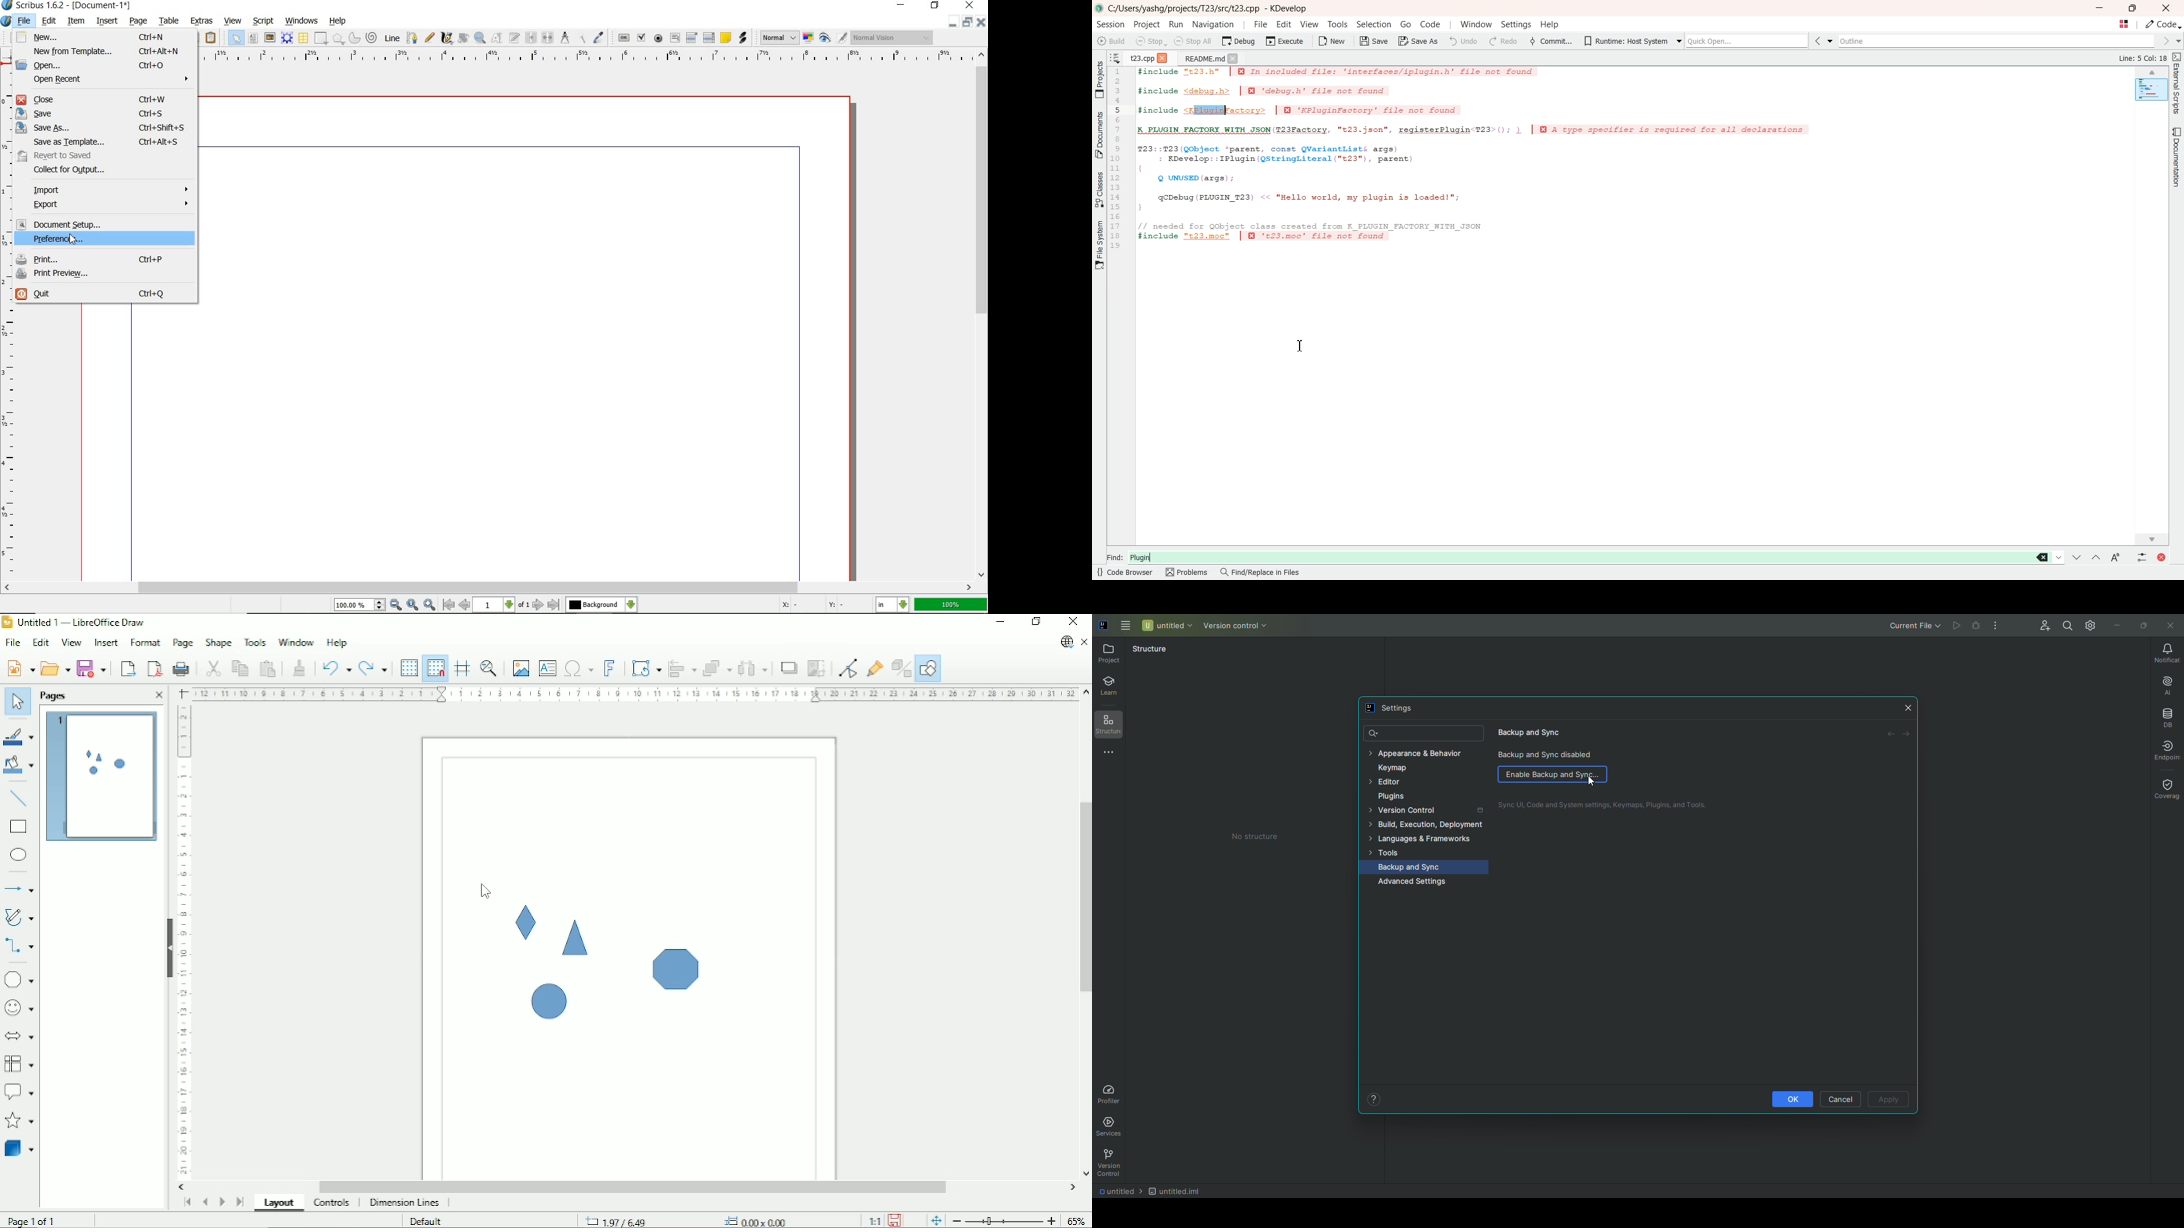 This screenshot has height=1232, width=2184. Describe the element at coordinates (213, 39) in the screenshot. I see `paste` at that location.